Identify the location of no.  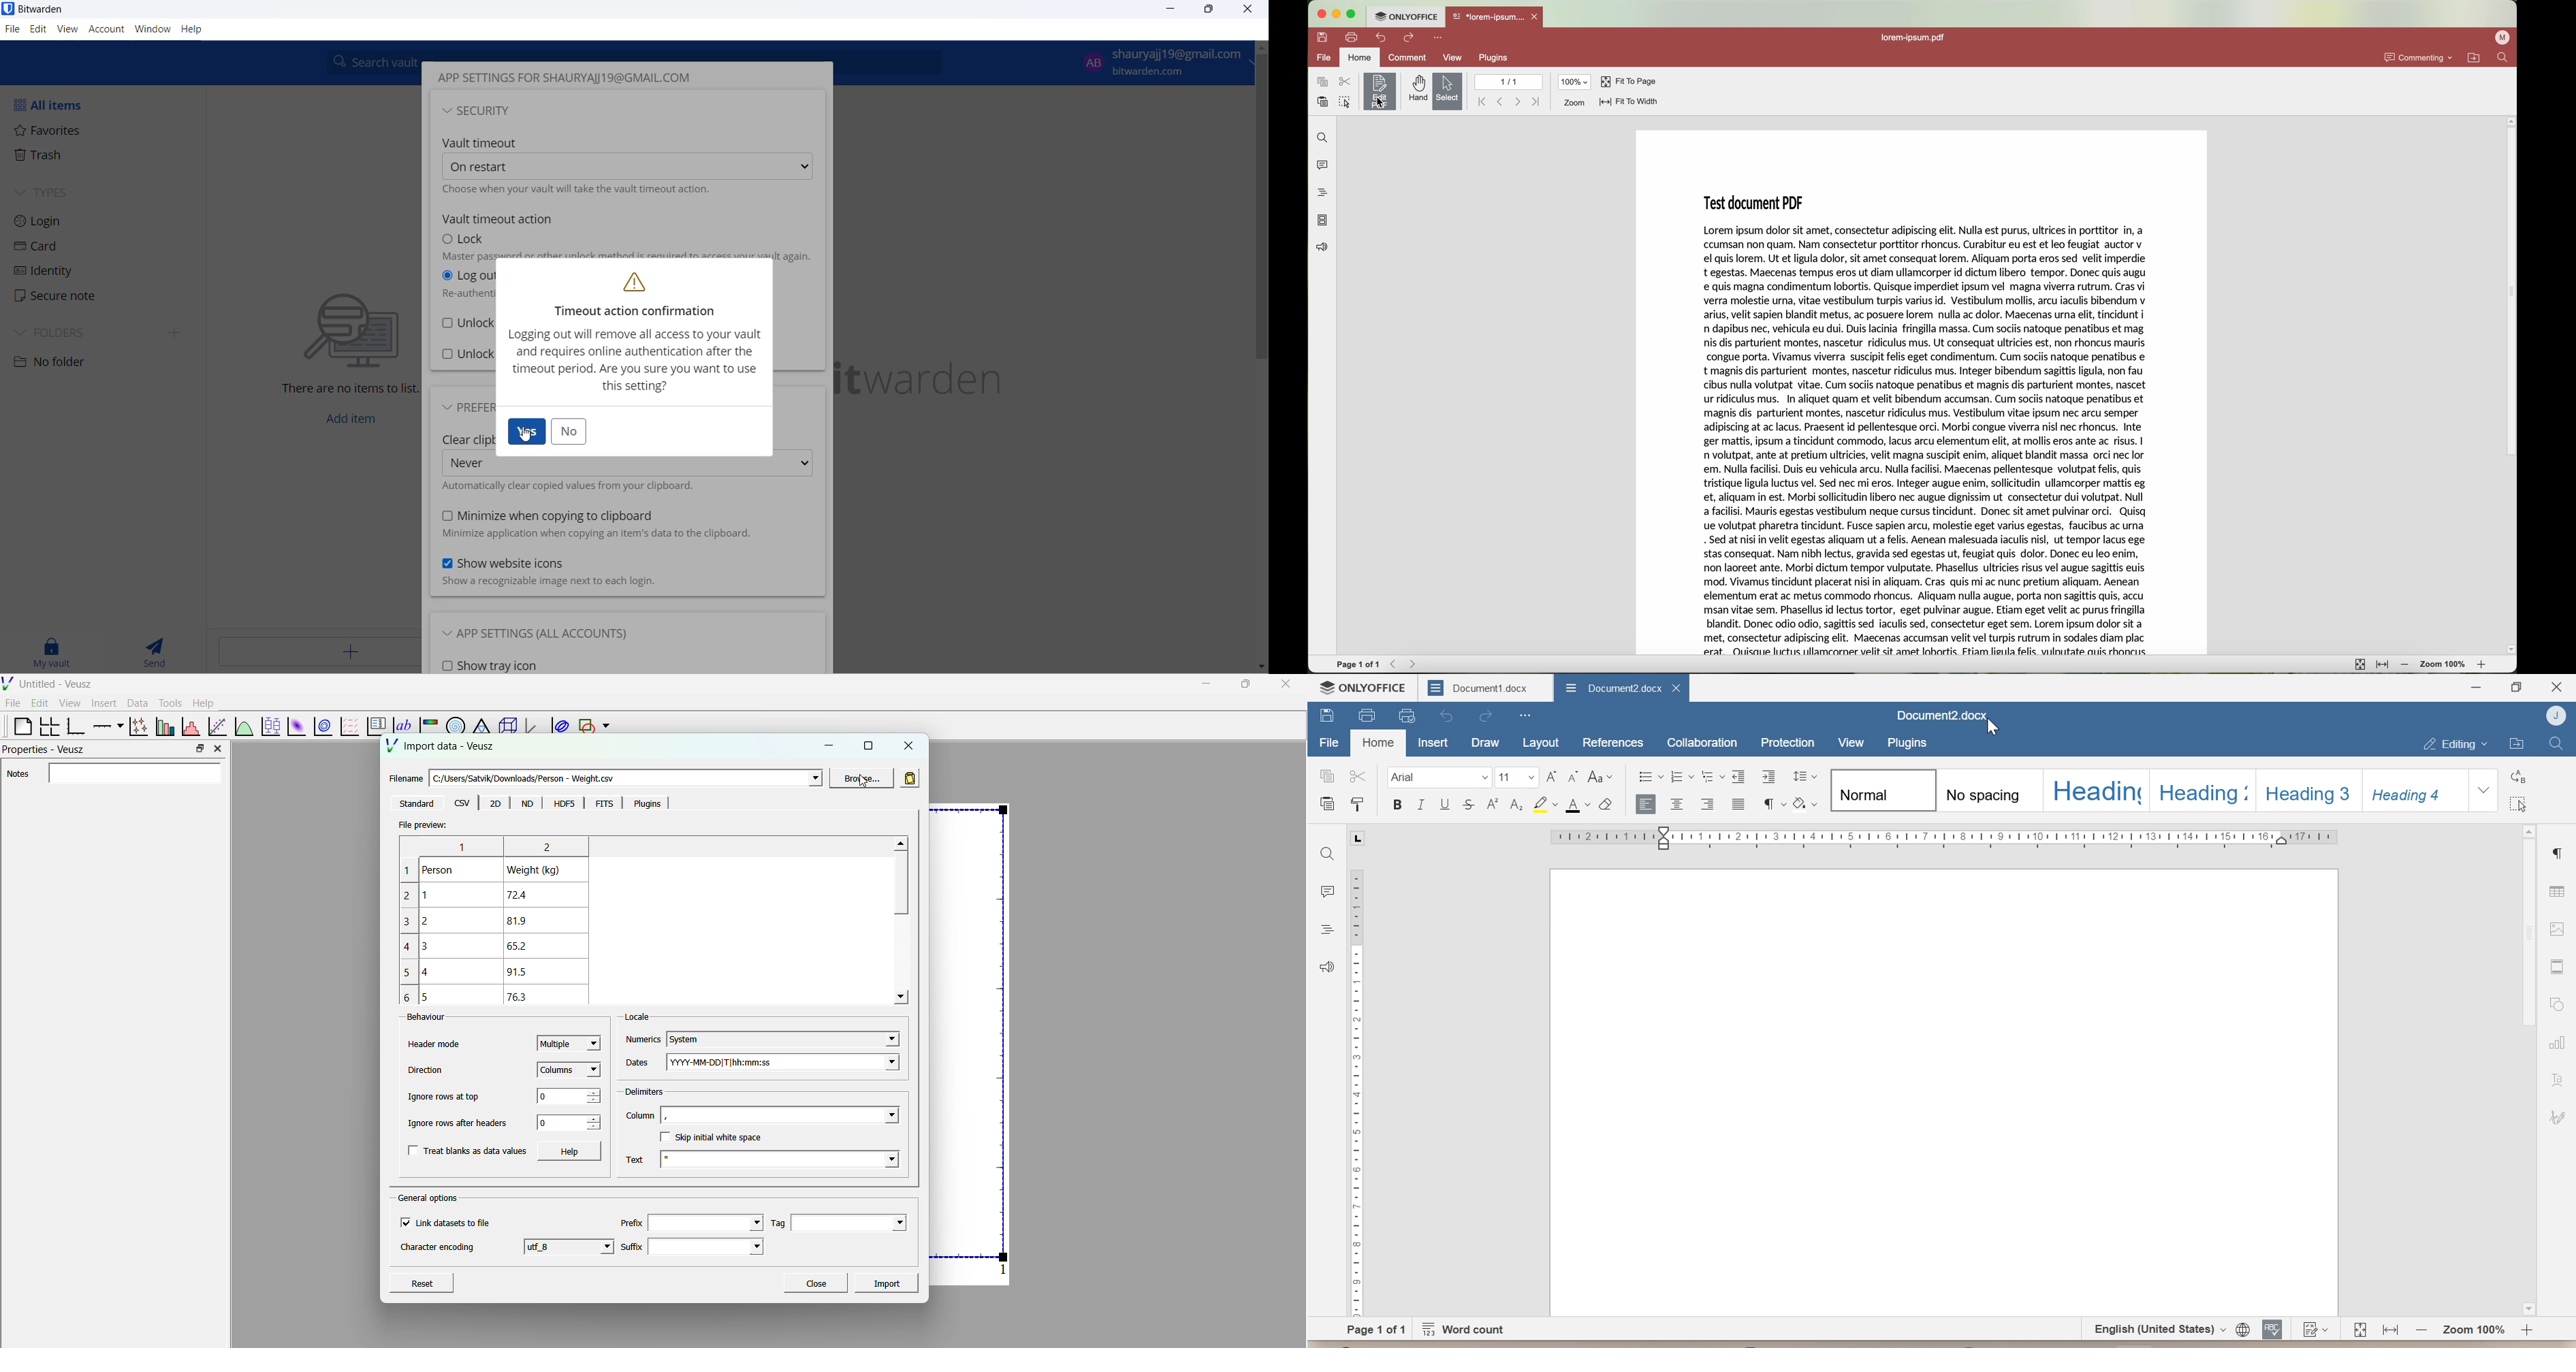
(568, 432).